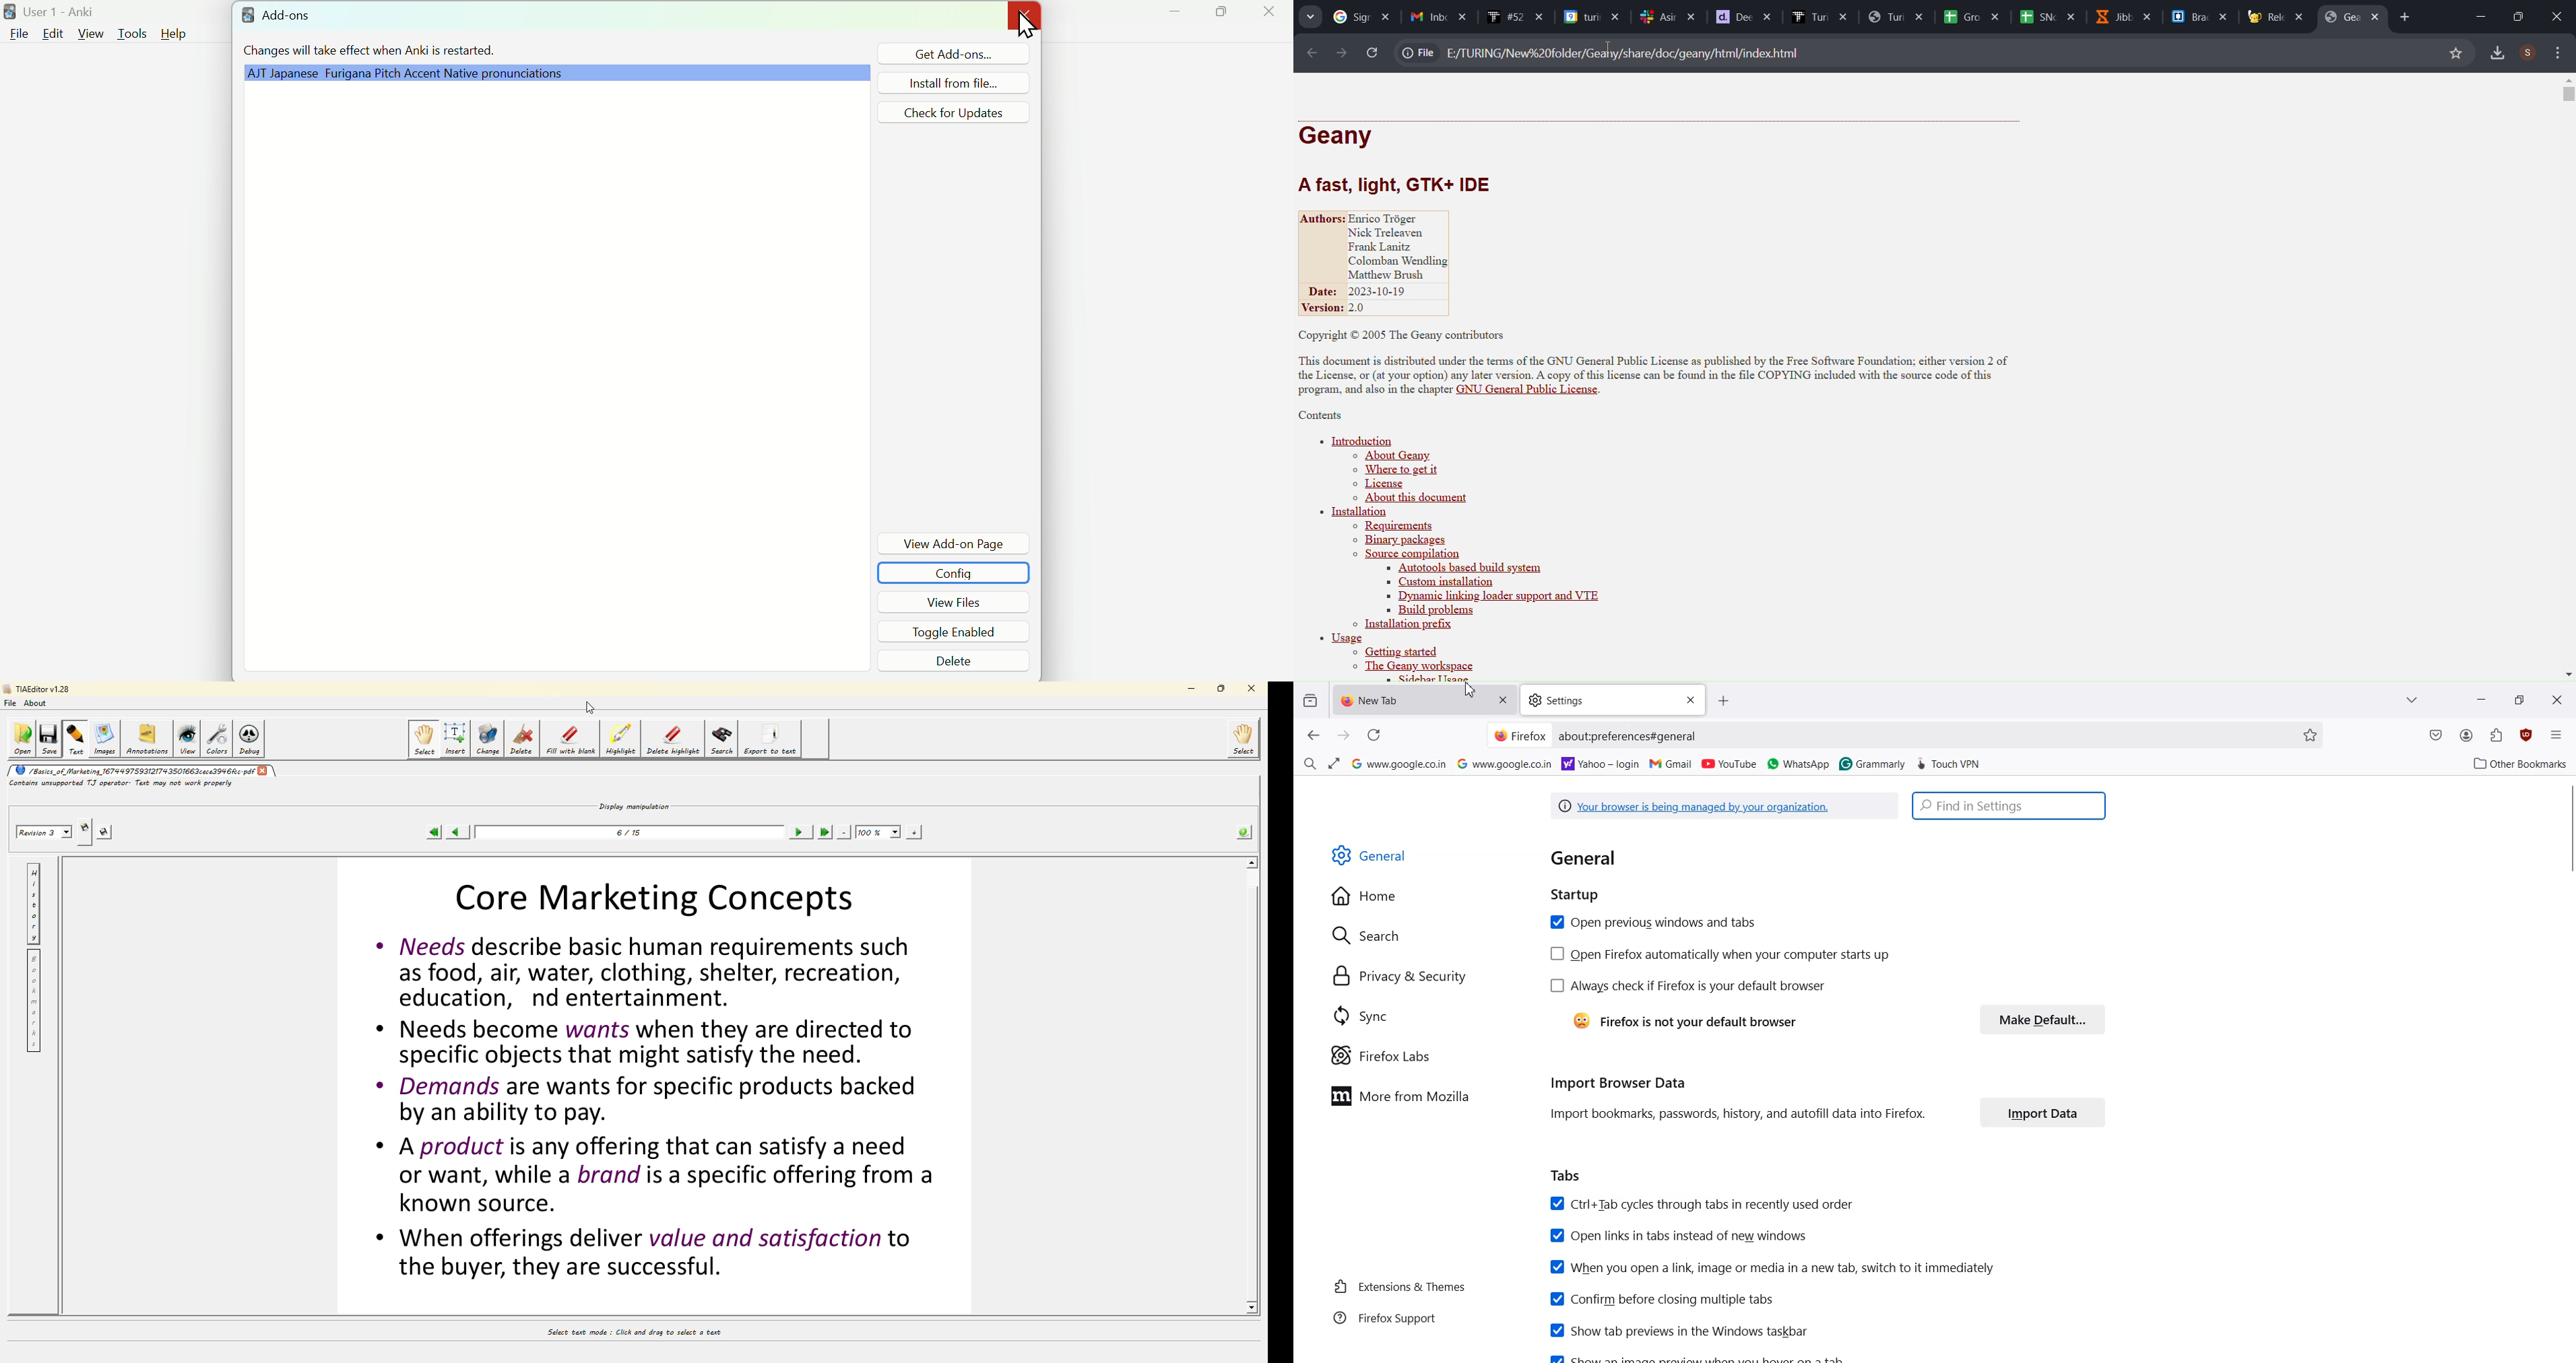  I want to click on first page, so click(434, 833).